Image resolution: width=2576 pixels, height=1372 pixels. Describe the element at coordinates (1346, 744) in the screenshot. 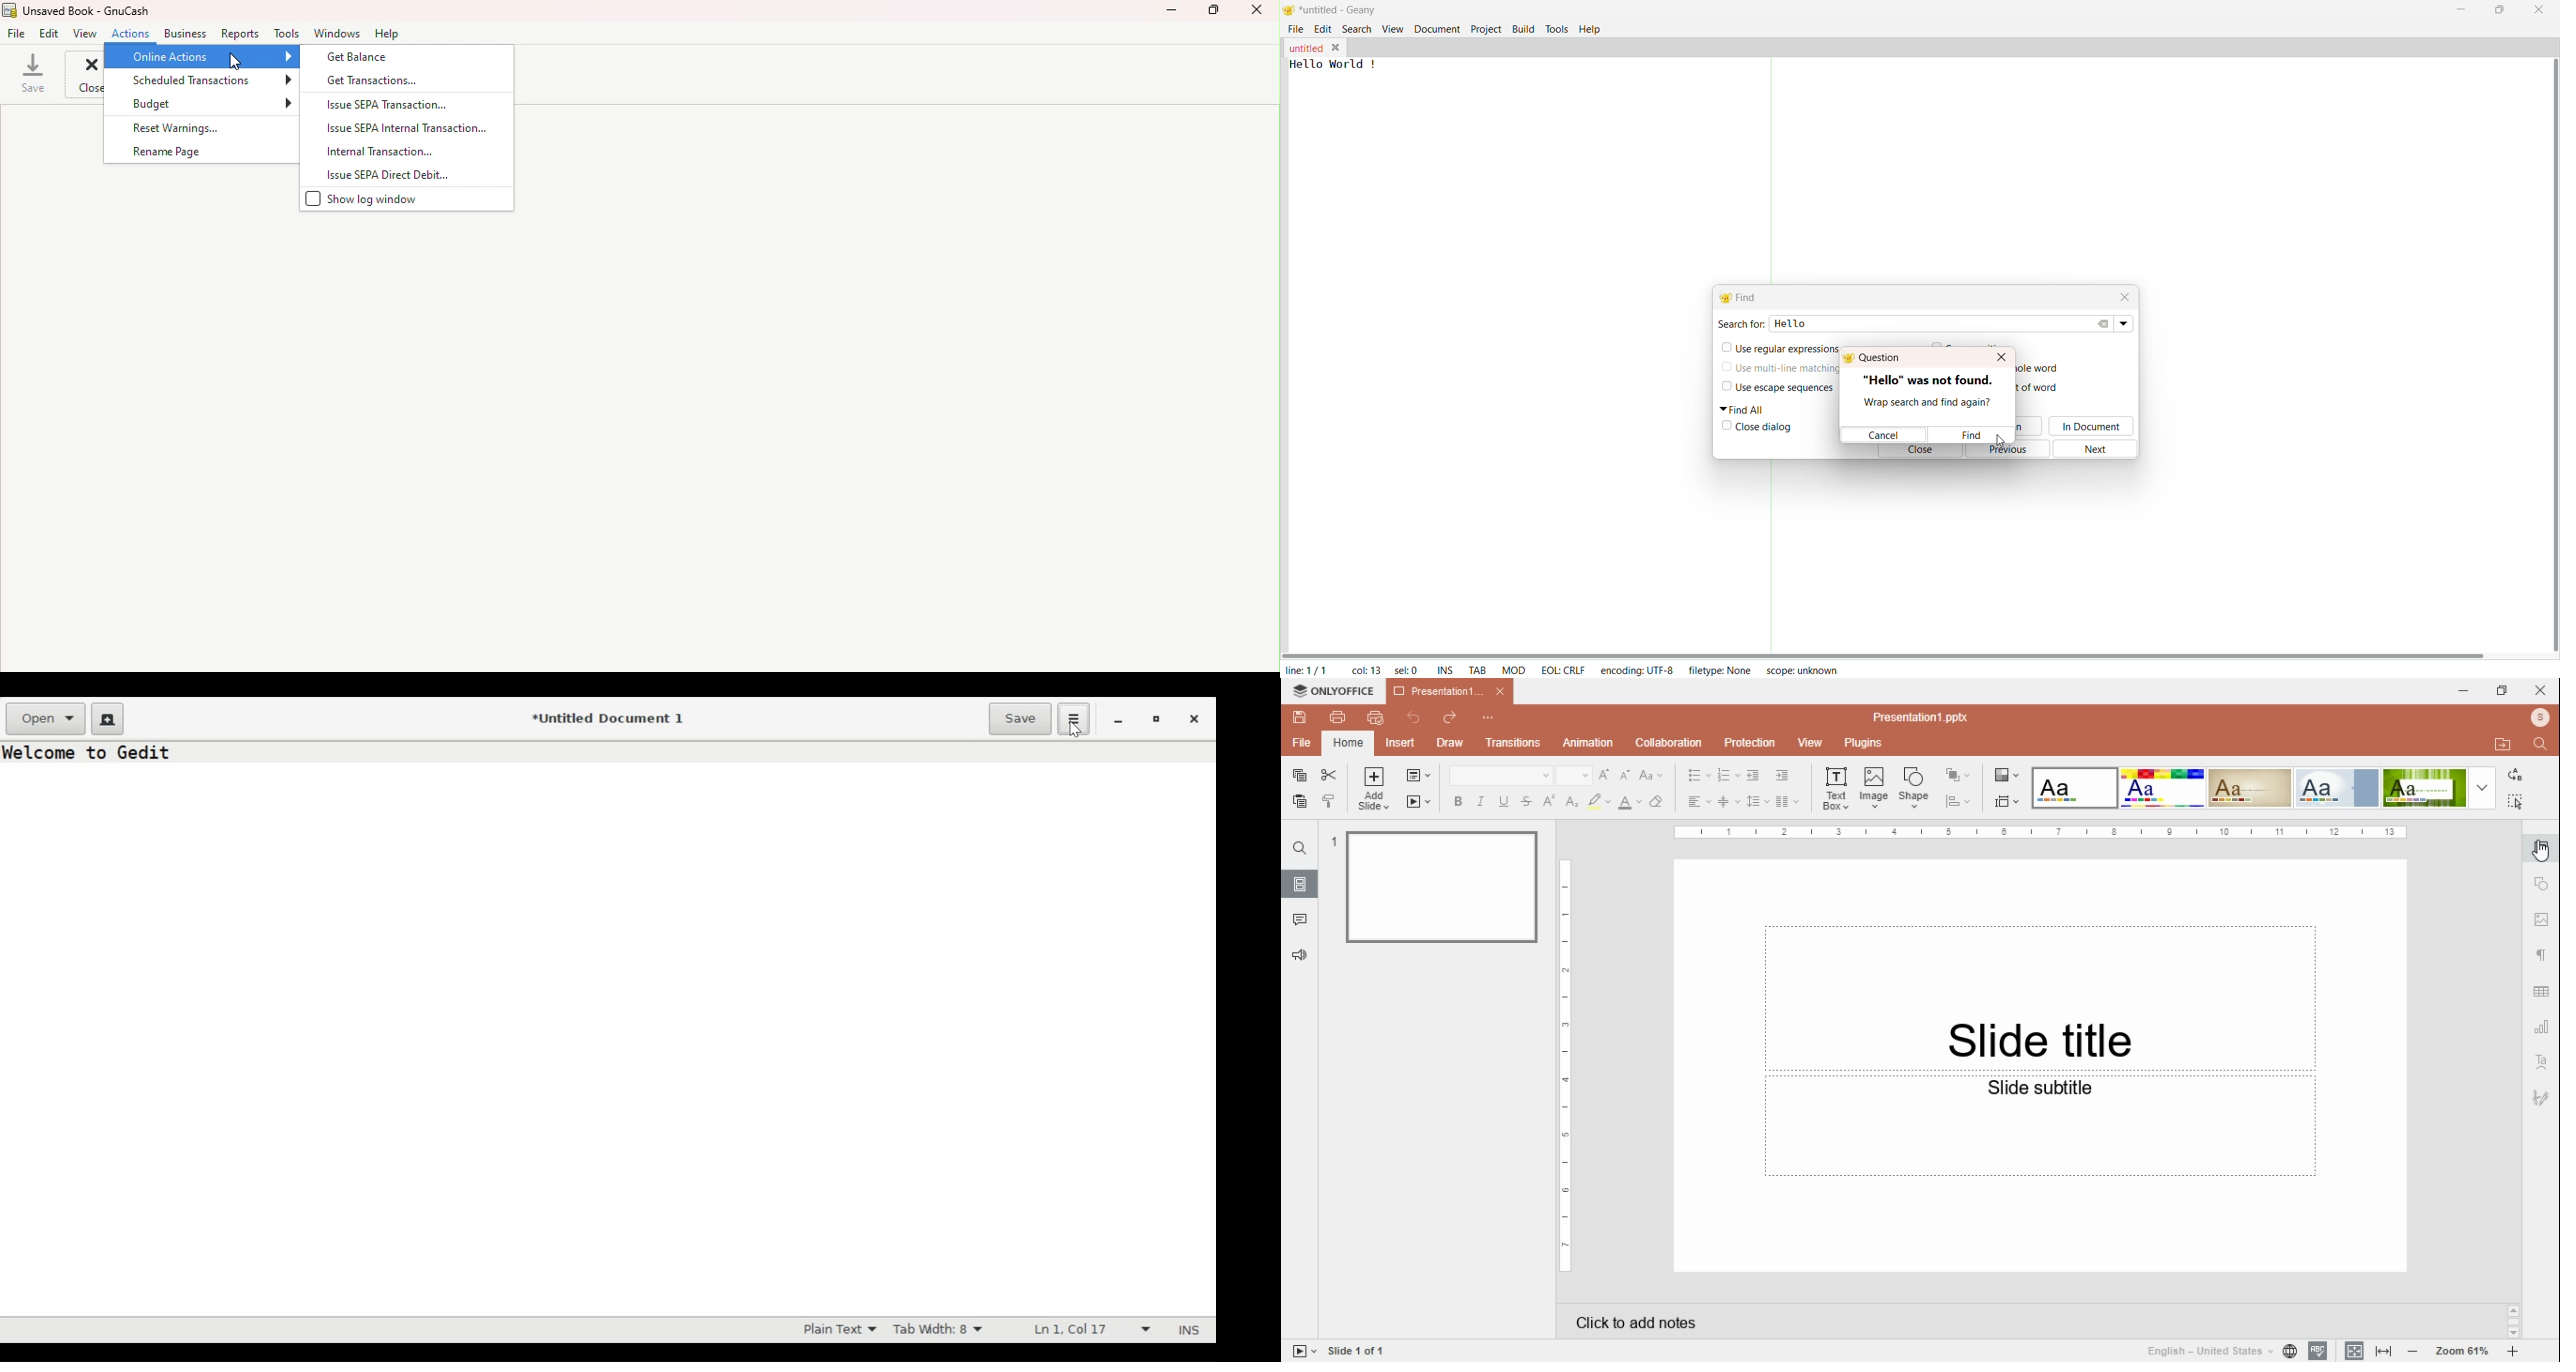

I see `home` at that location.